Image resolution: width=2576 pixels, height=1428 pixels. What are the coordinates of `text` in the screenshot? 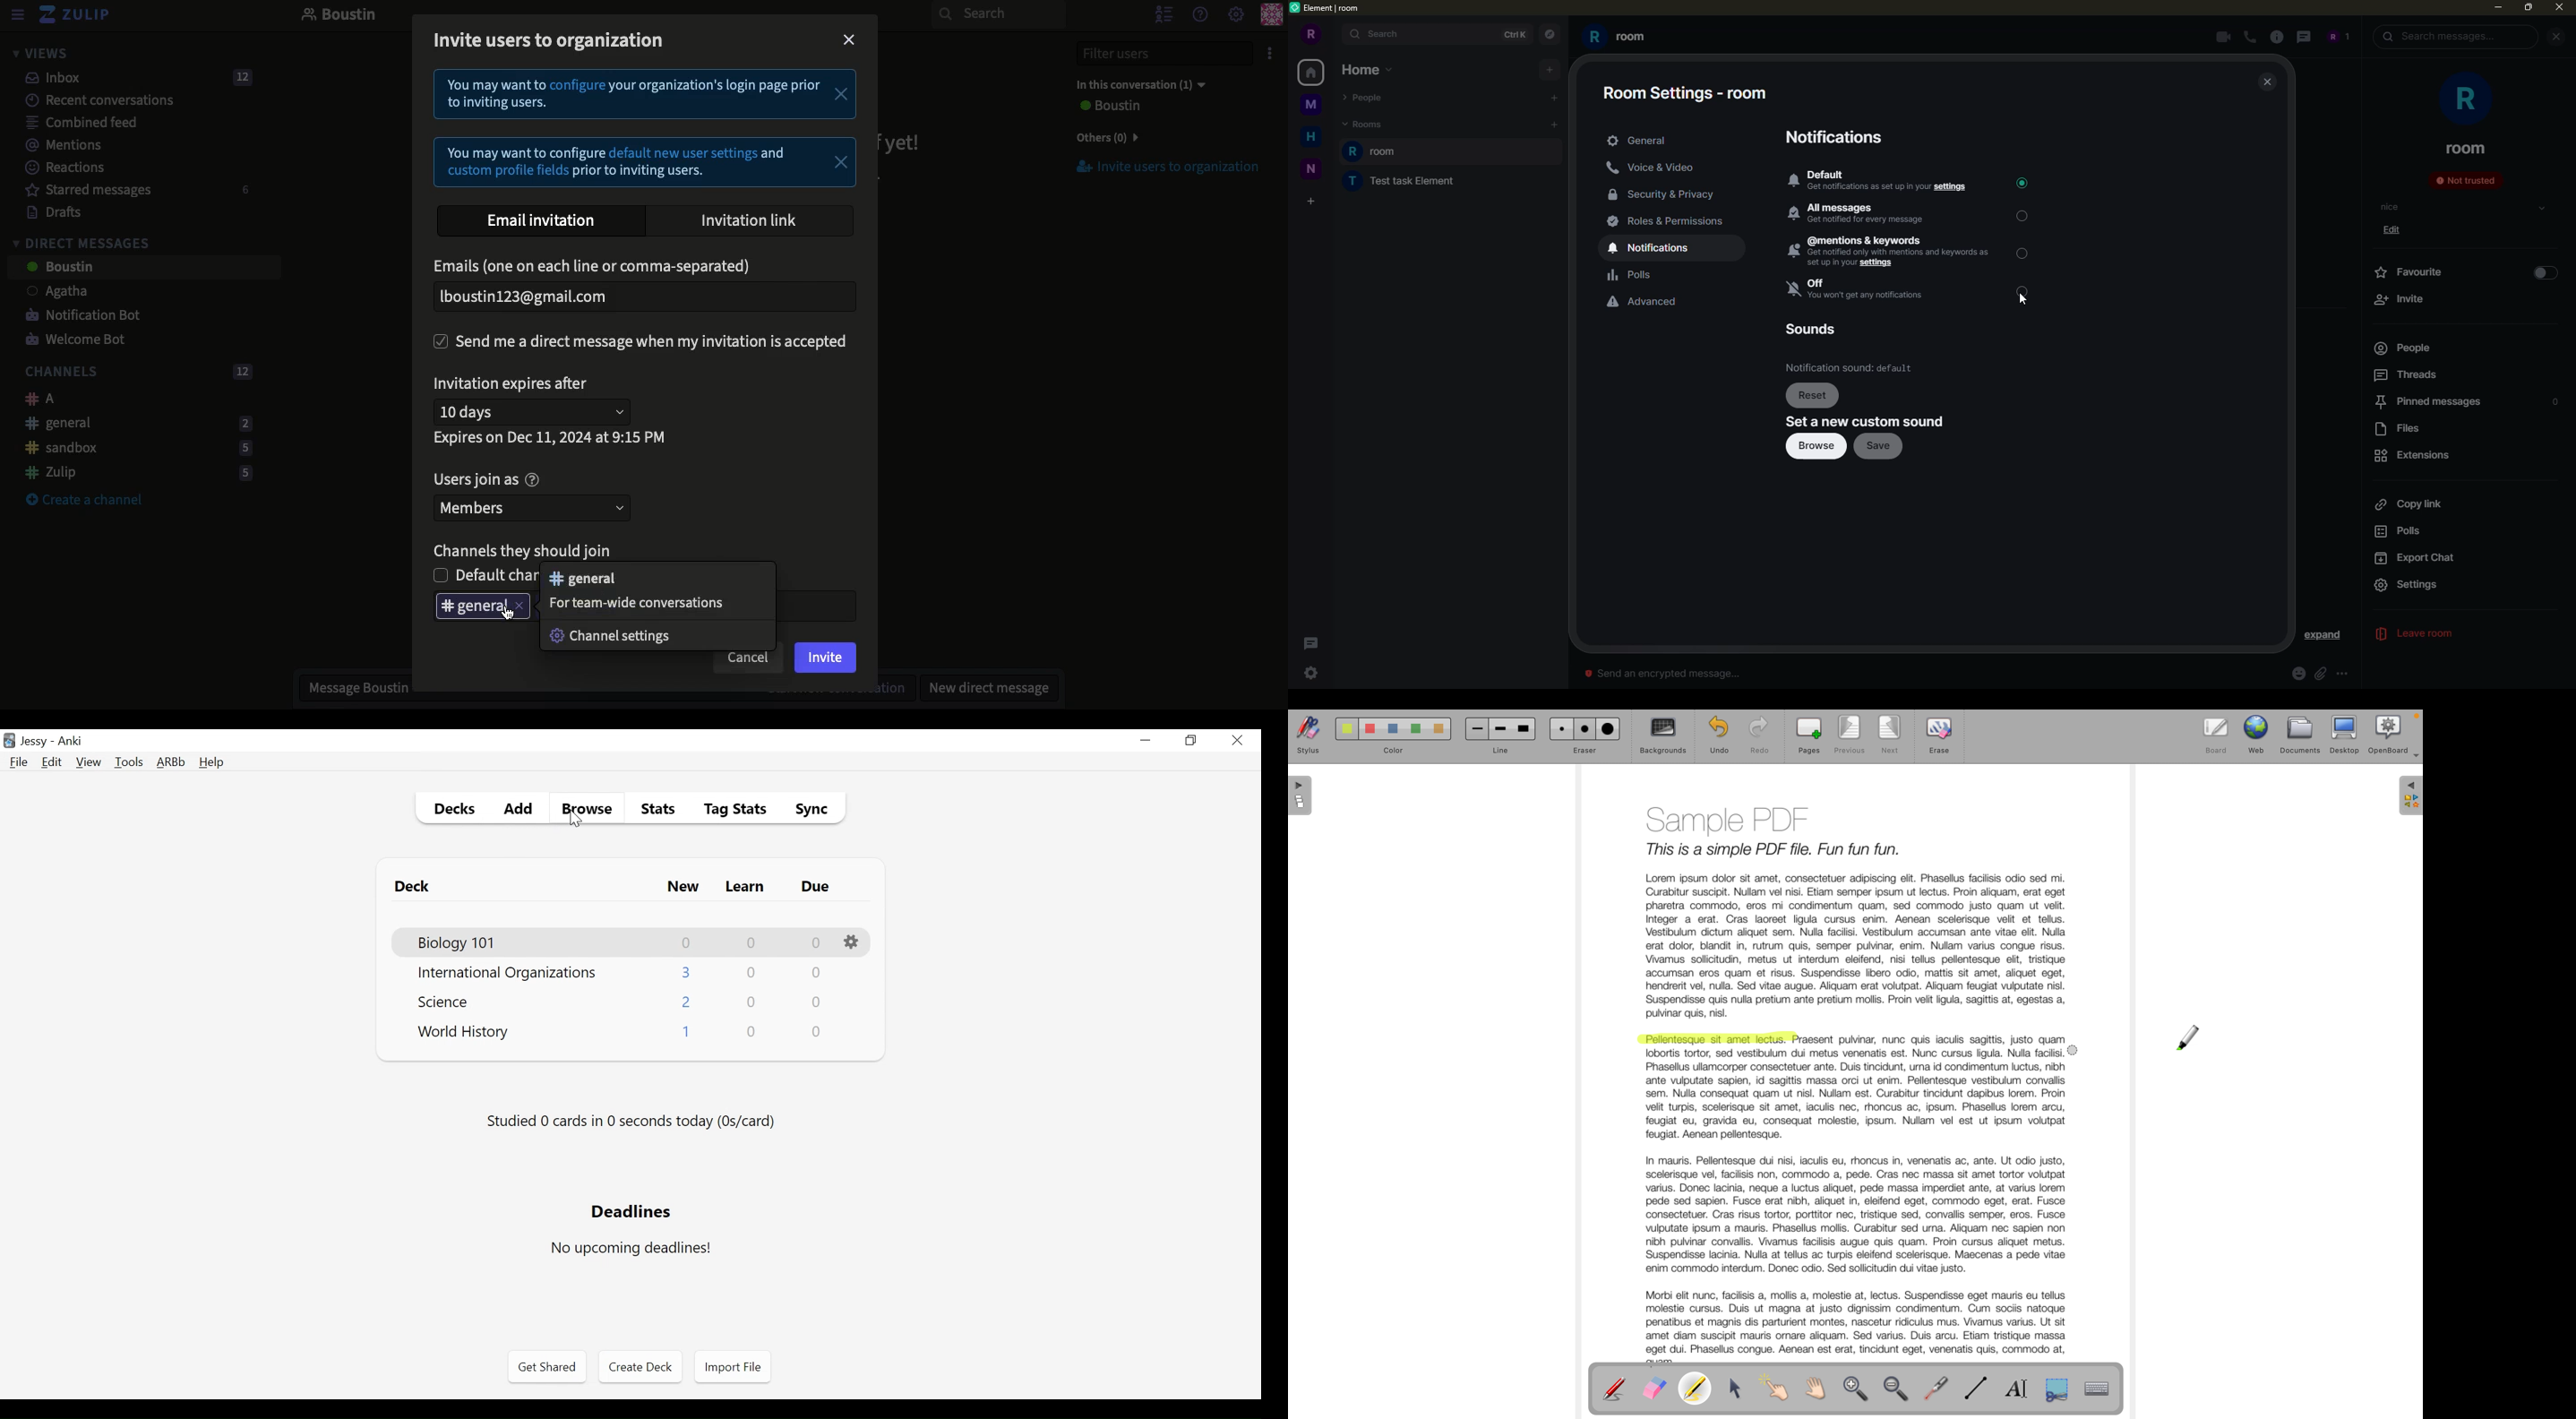 It's located at (1859, 1207).